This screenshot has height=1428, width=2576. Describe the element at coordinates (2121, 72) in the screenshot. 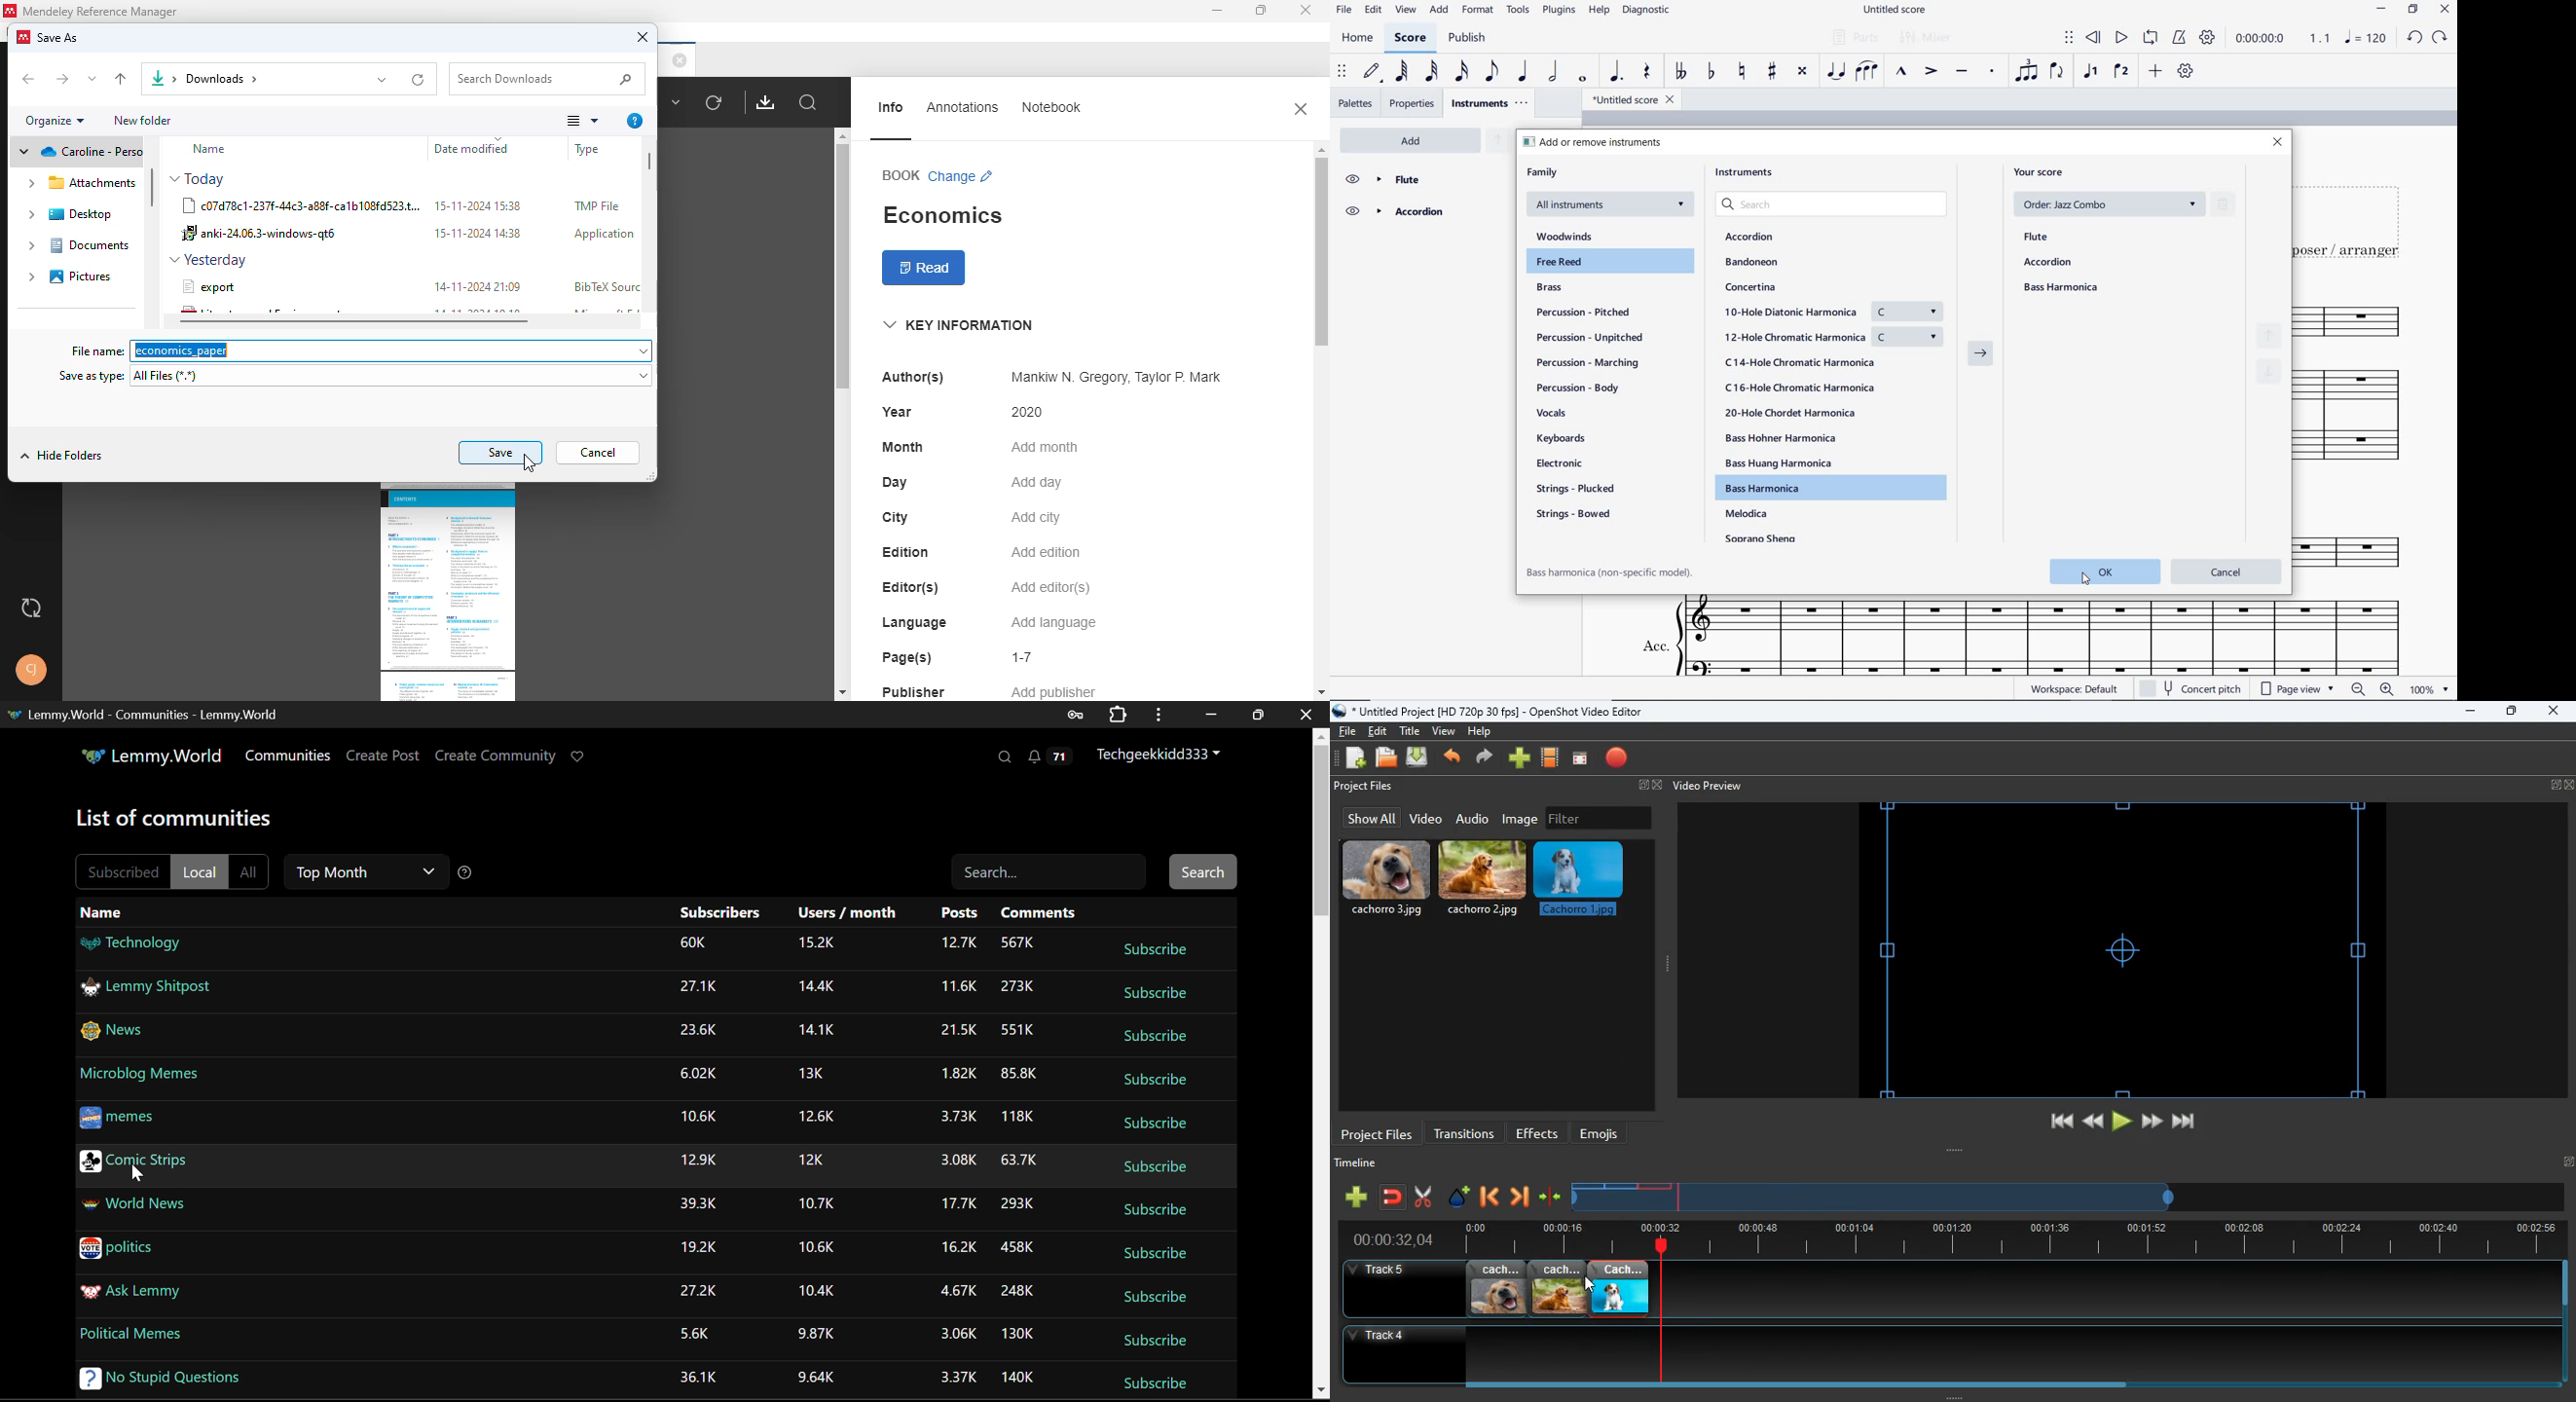

I see `voice 2` at that location.